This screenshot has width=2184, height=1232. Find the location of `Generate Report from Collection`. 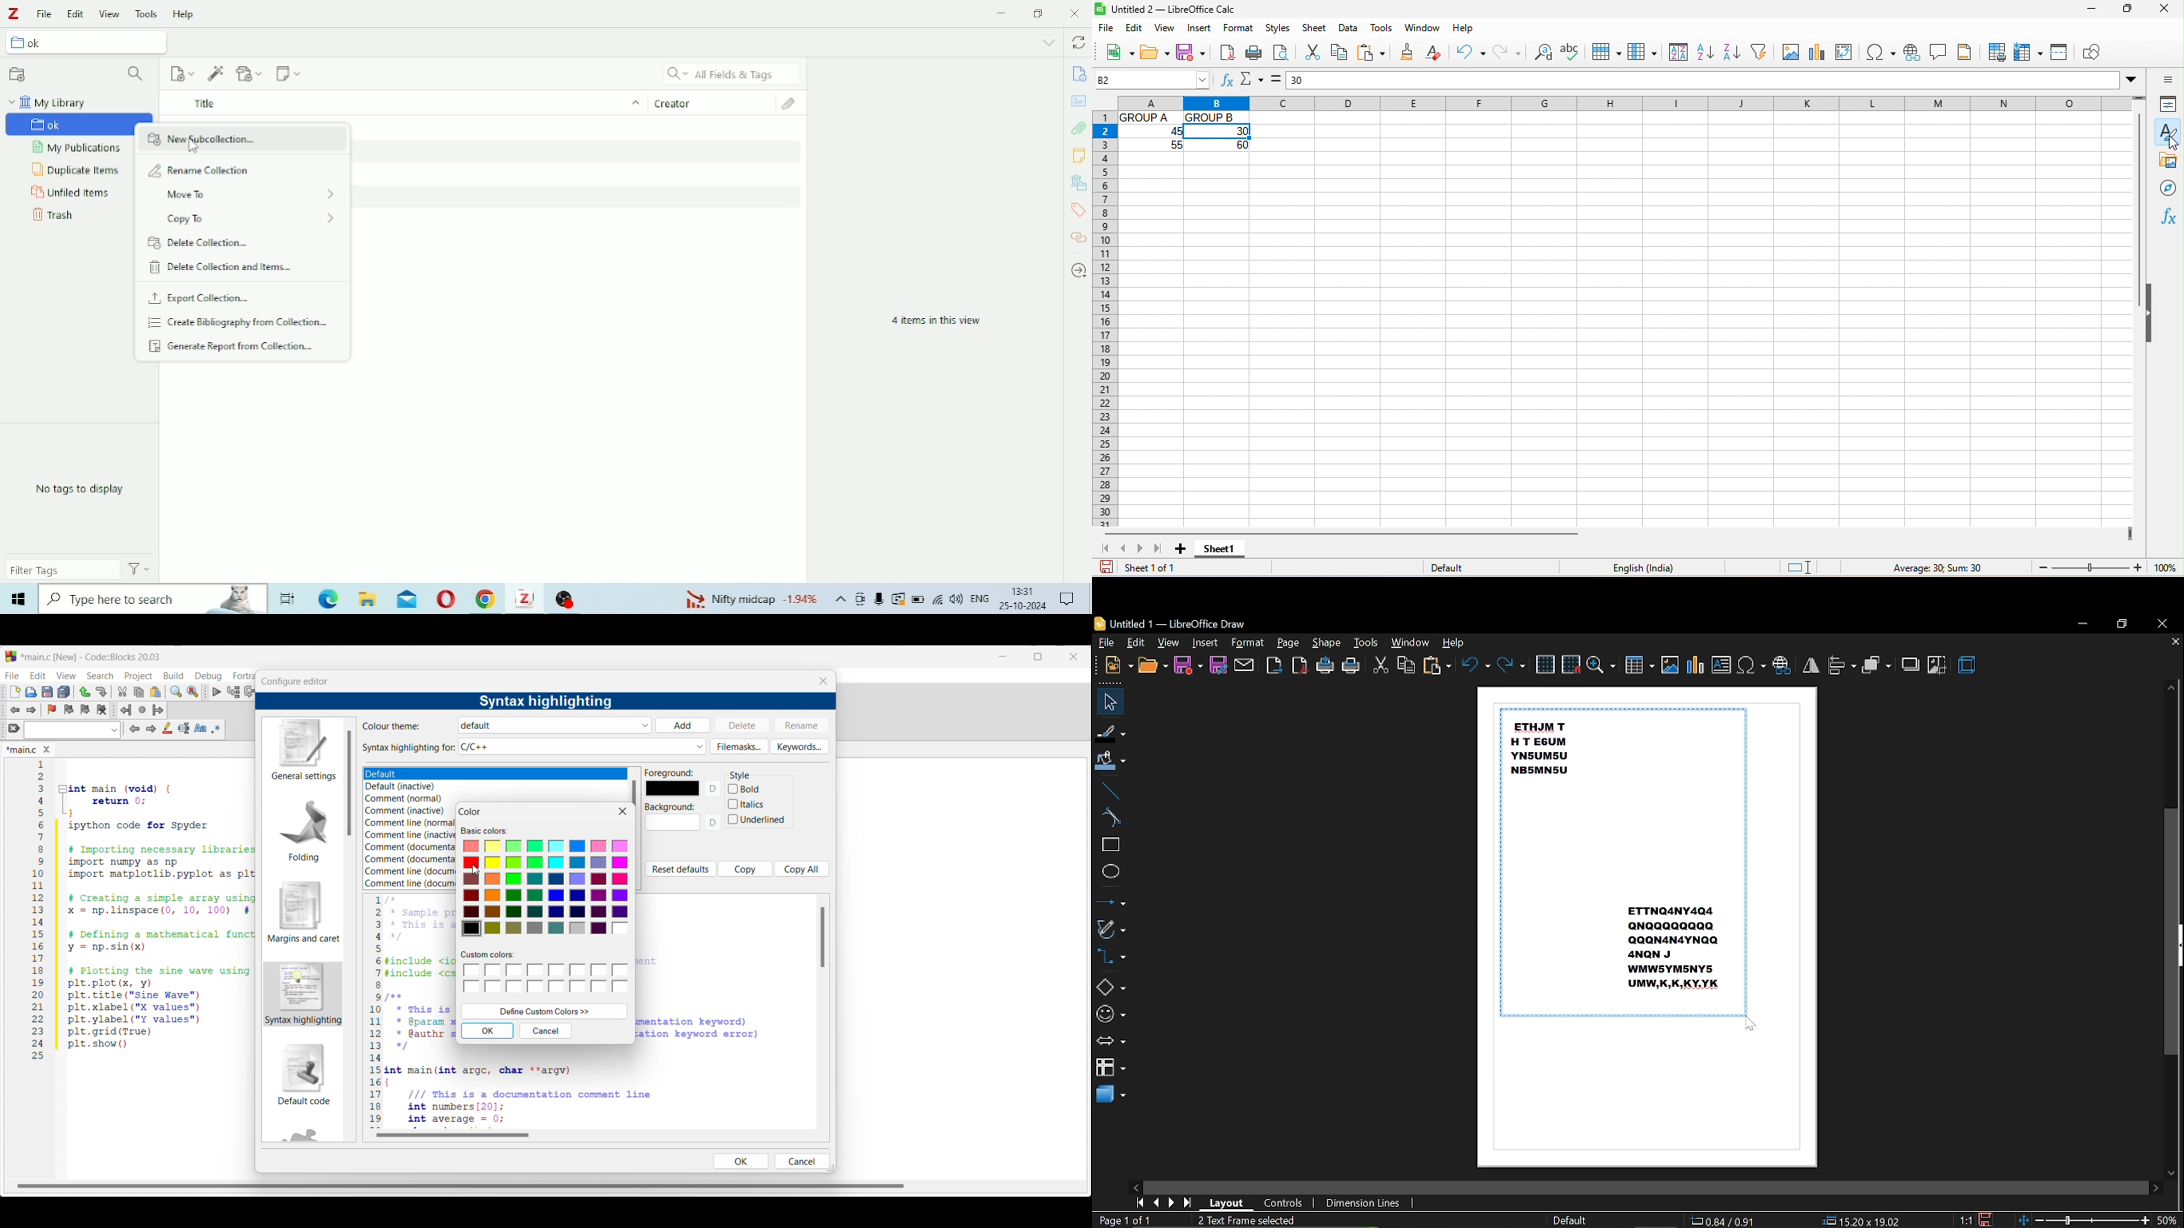

Generate Report from Collection is located at coordinates (235, 346).